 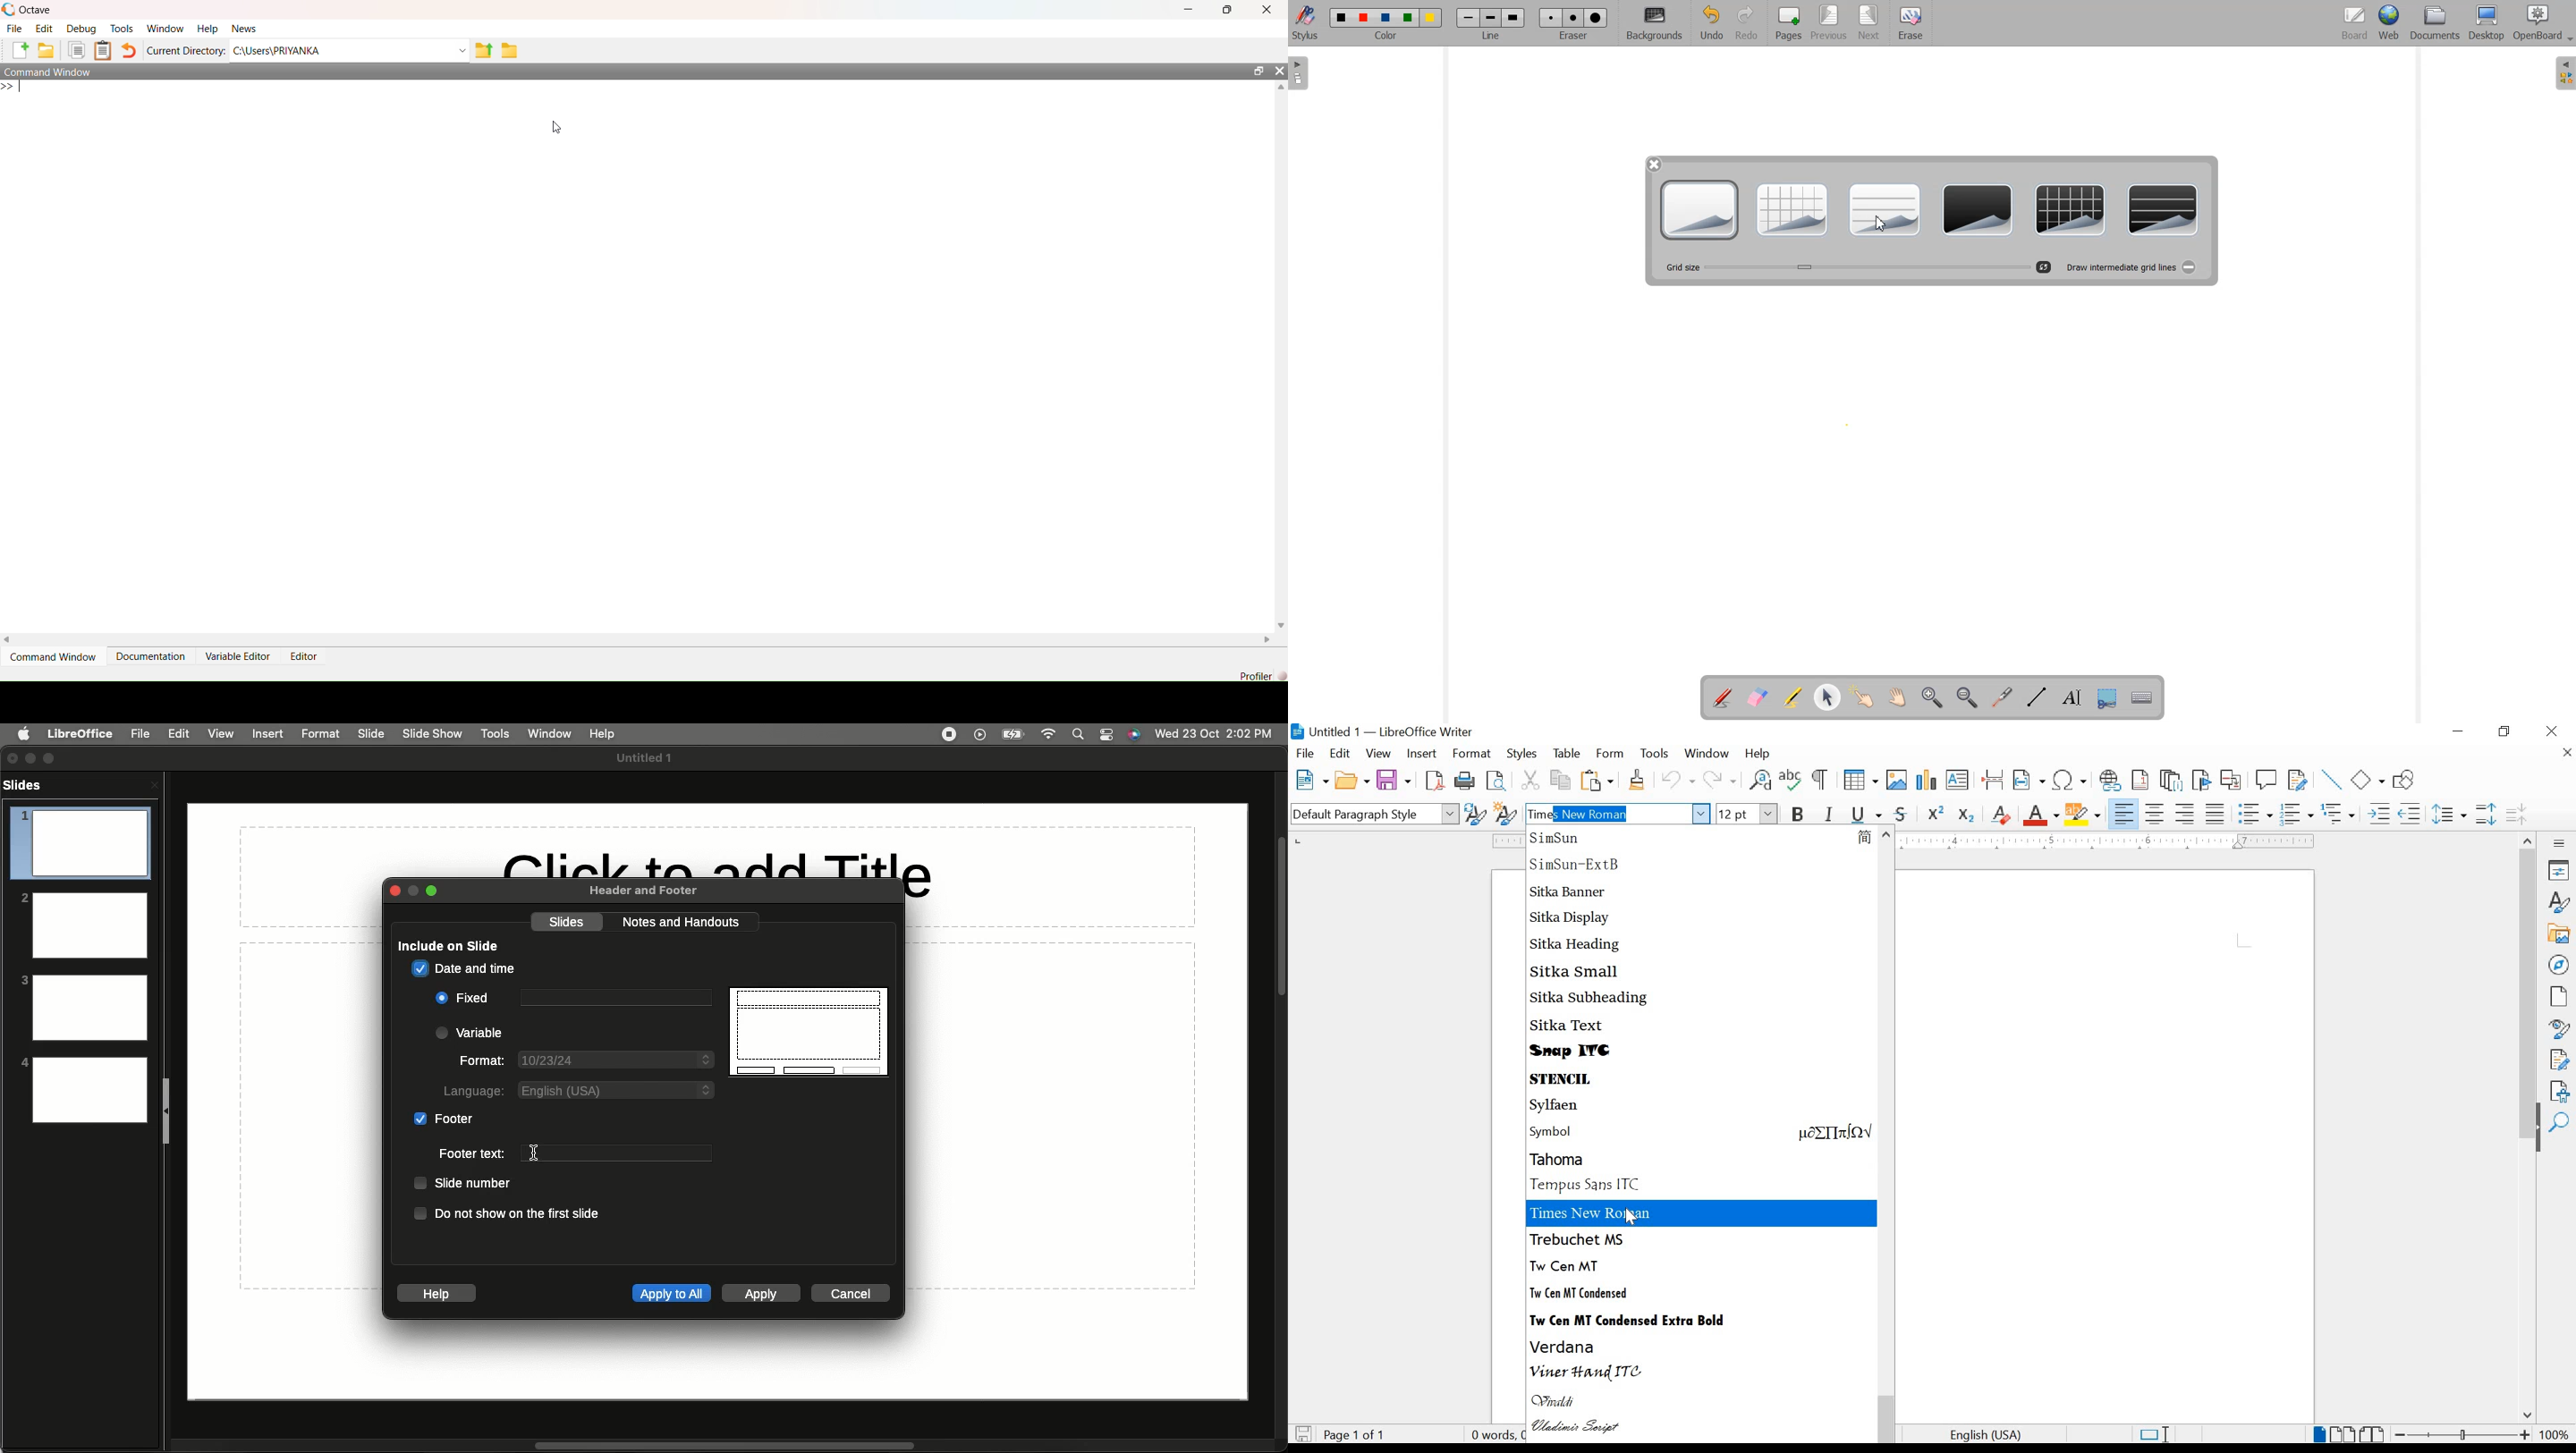 What do you see at coordinates (1709, 821) in the screenshot?
I see `cursor` at bounding box center [1709, 821].